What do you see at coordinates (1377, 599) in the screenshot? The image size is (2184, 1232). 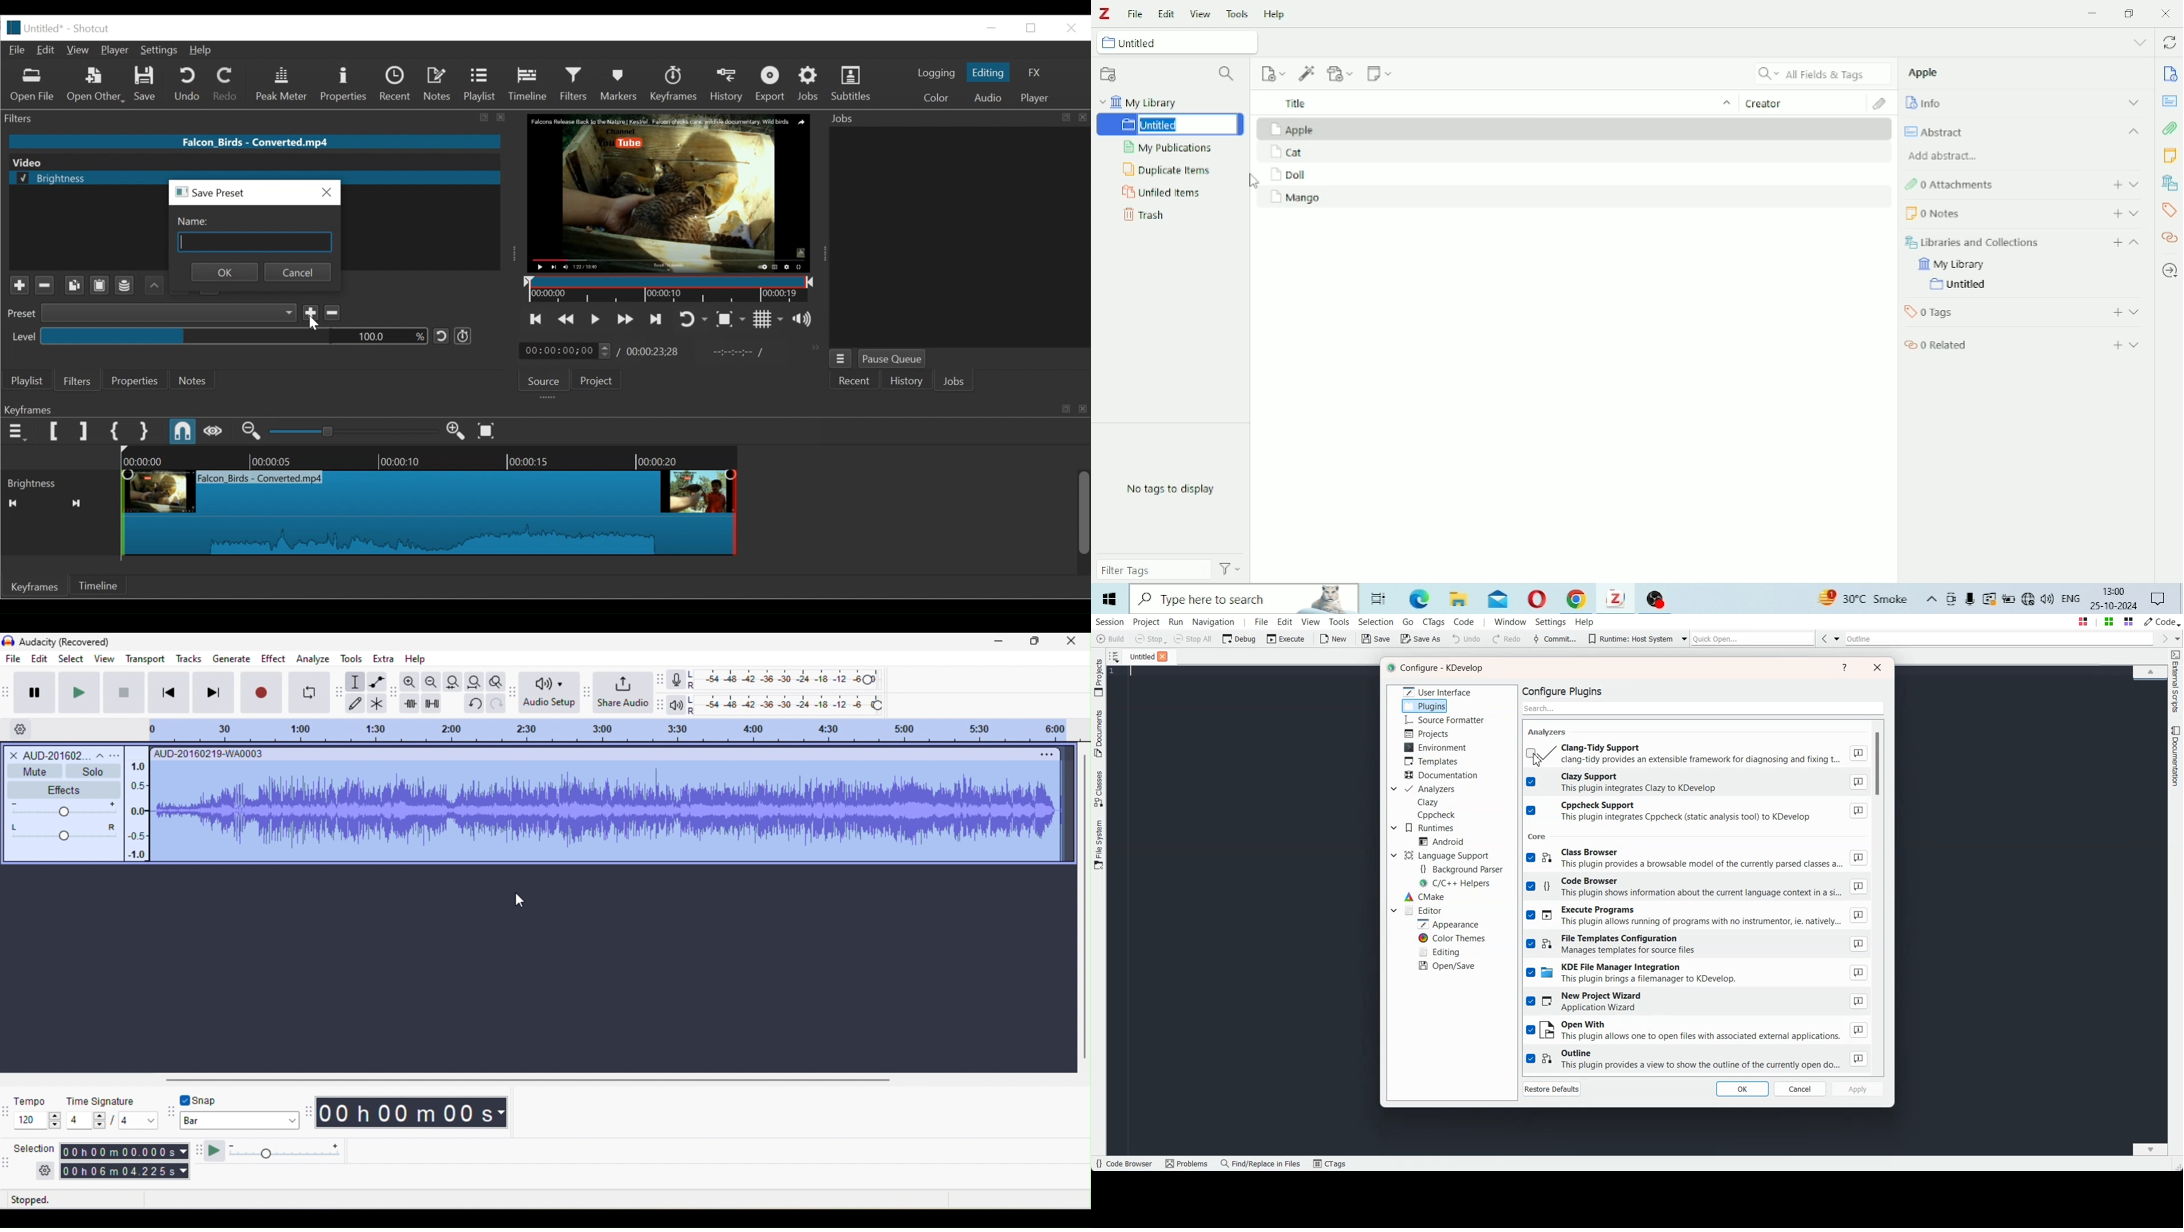 I see `` at bounding box center [1377, 599].